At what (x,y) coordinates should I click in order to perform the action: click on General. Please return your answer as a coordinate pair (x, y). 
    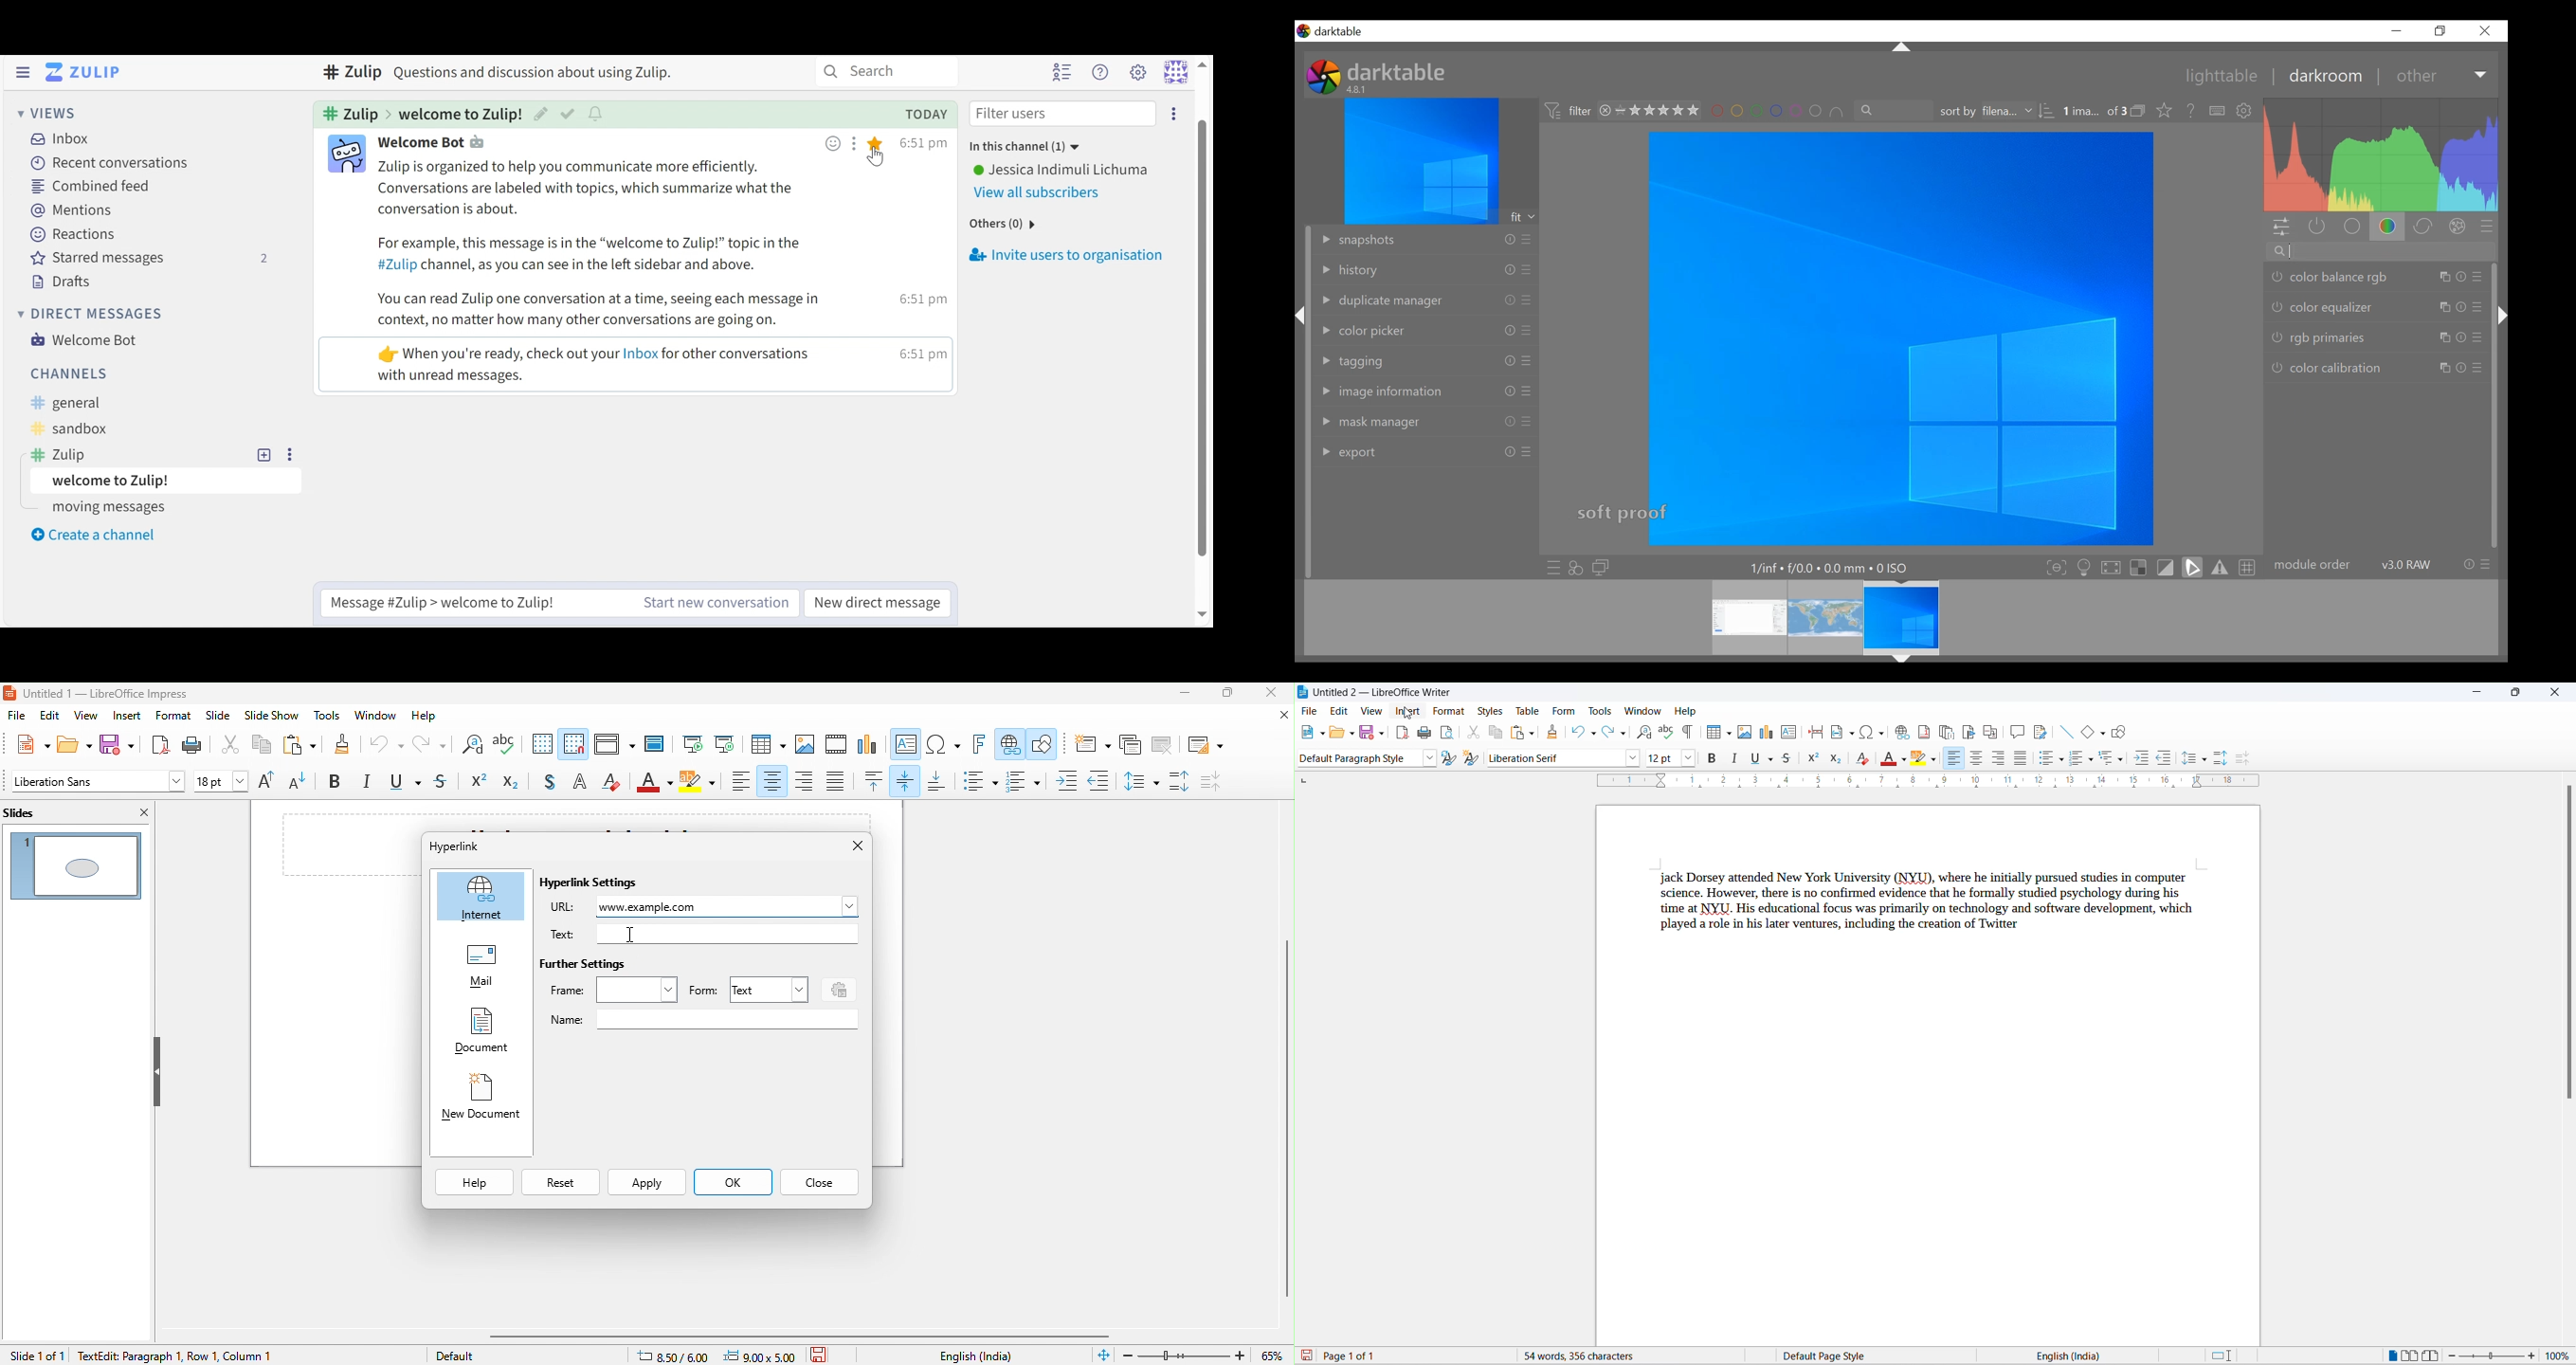
    Looking at the image, I should click on (66, 403).